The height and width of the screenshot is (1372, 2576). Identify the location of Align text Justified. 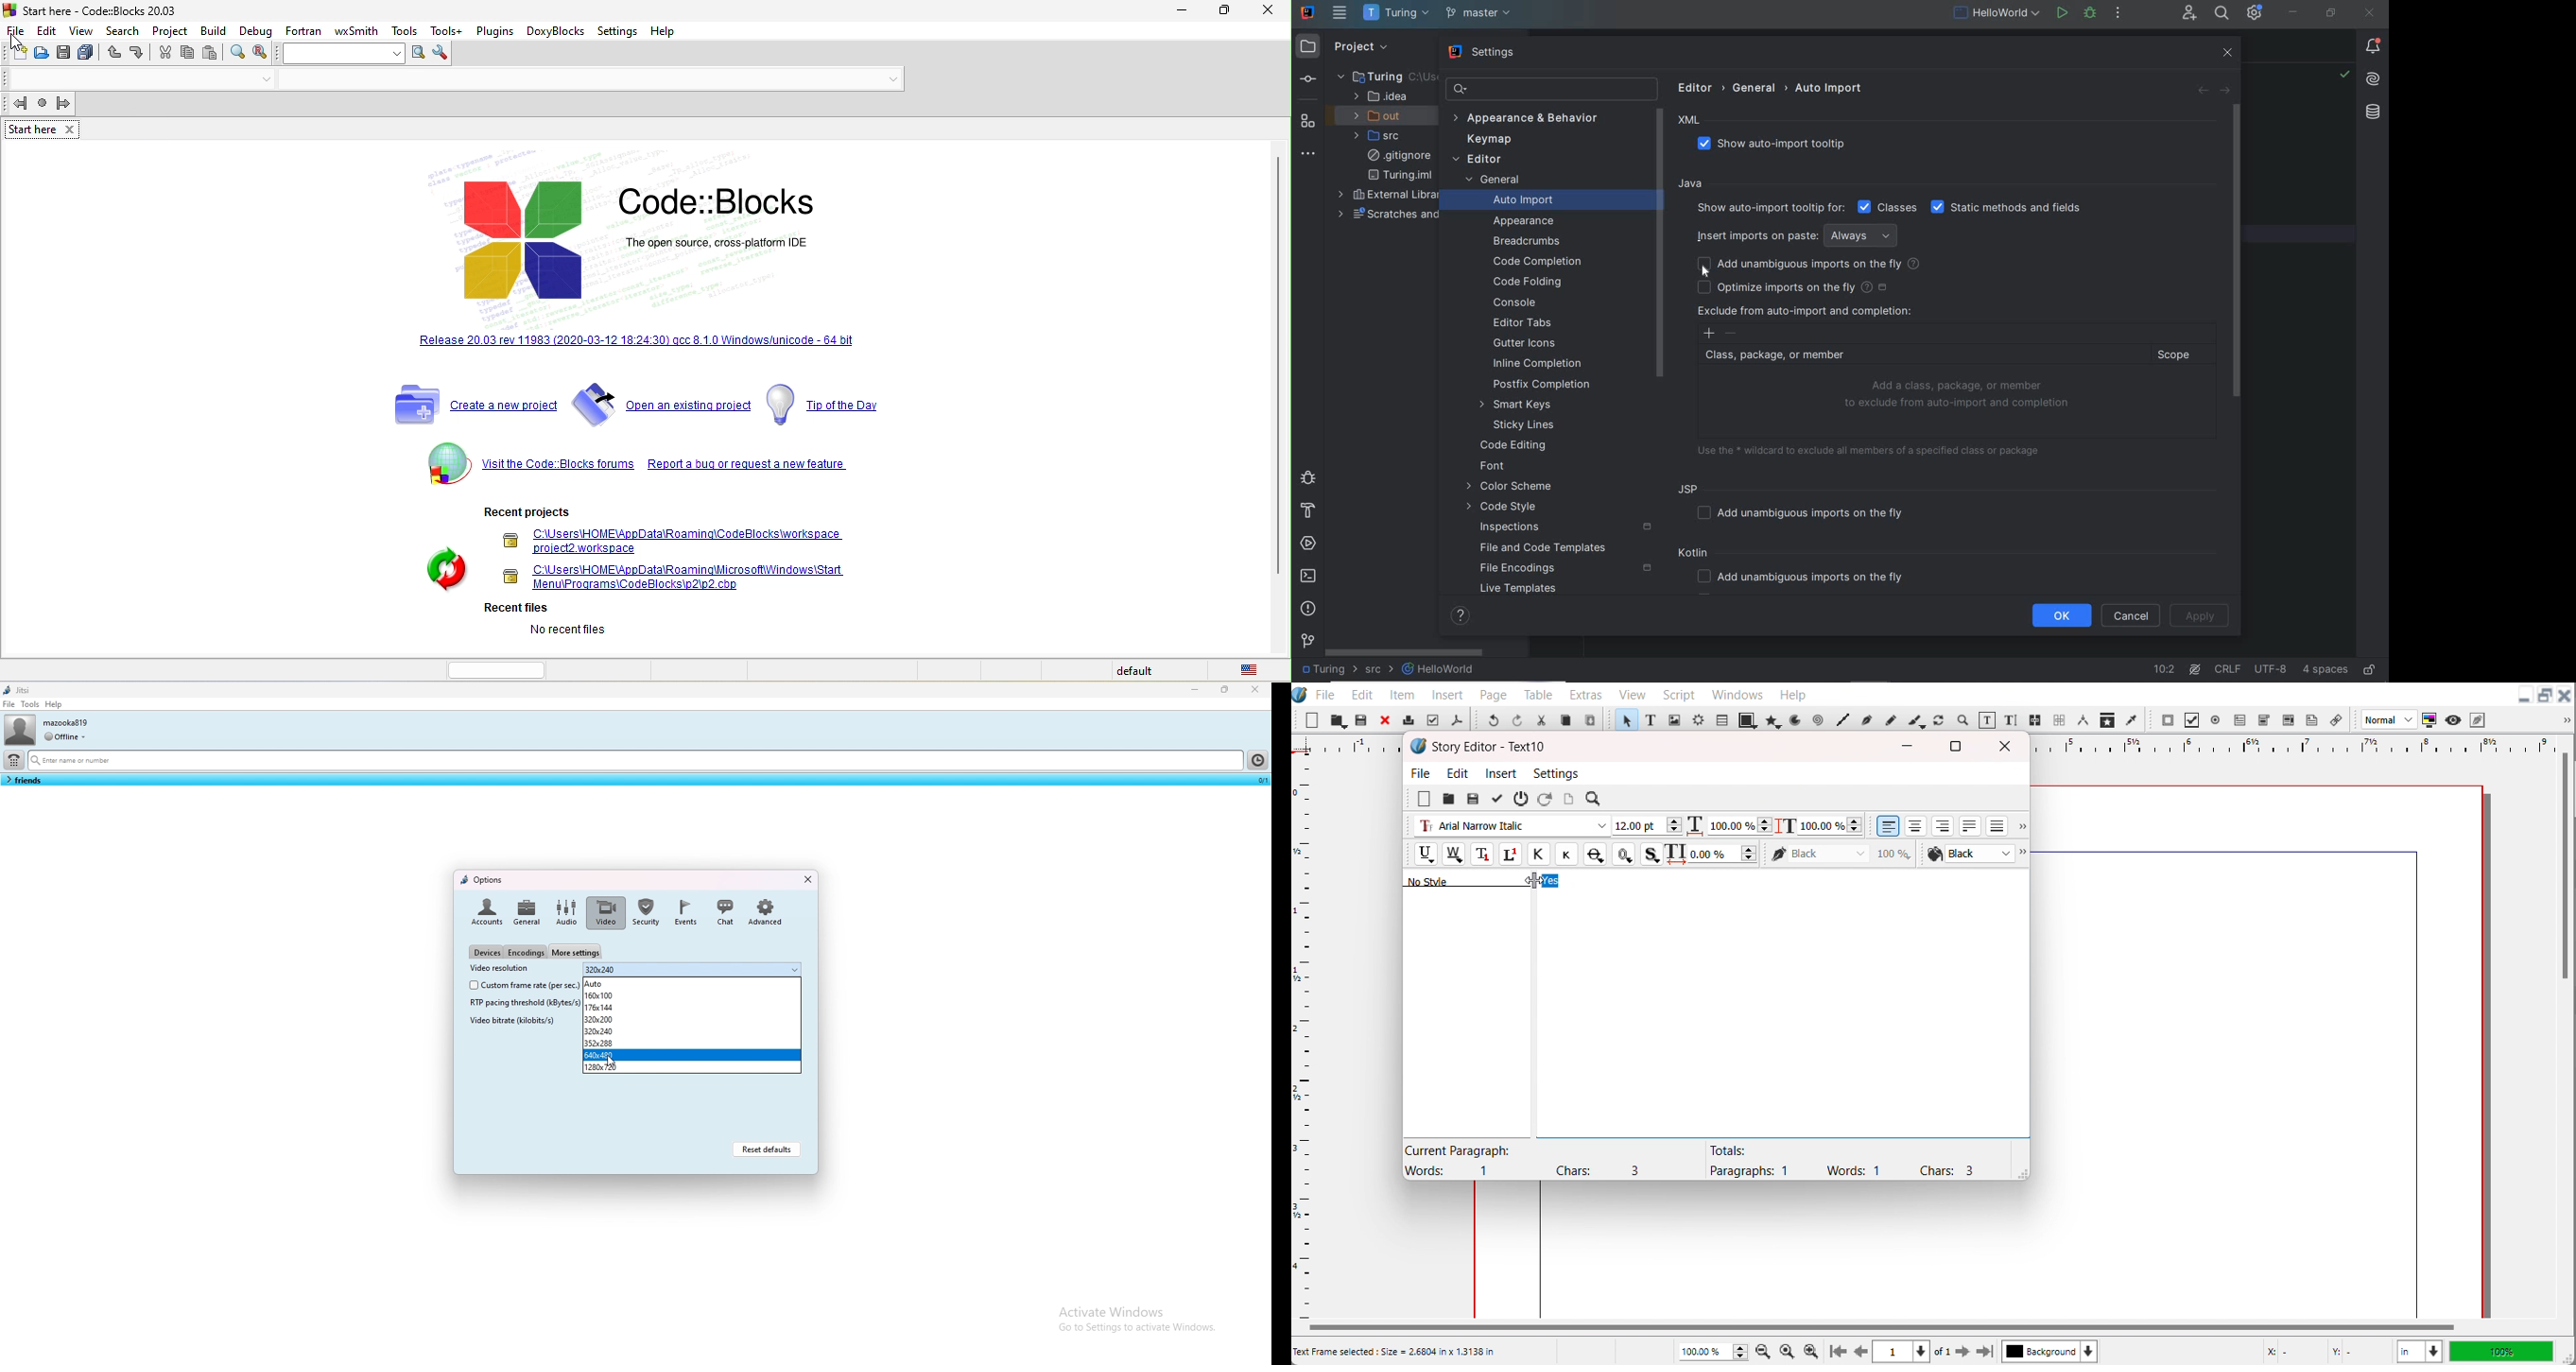
(1970, 826).